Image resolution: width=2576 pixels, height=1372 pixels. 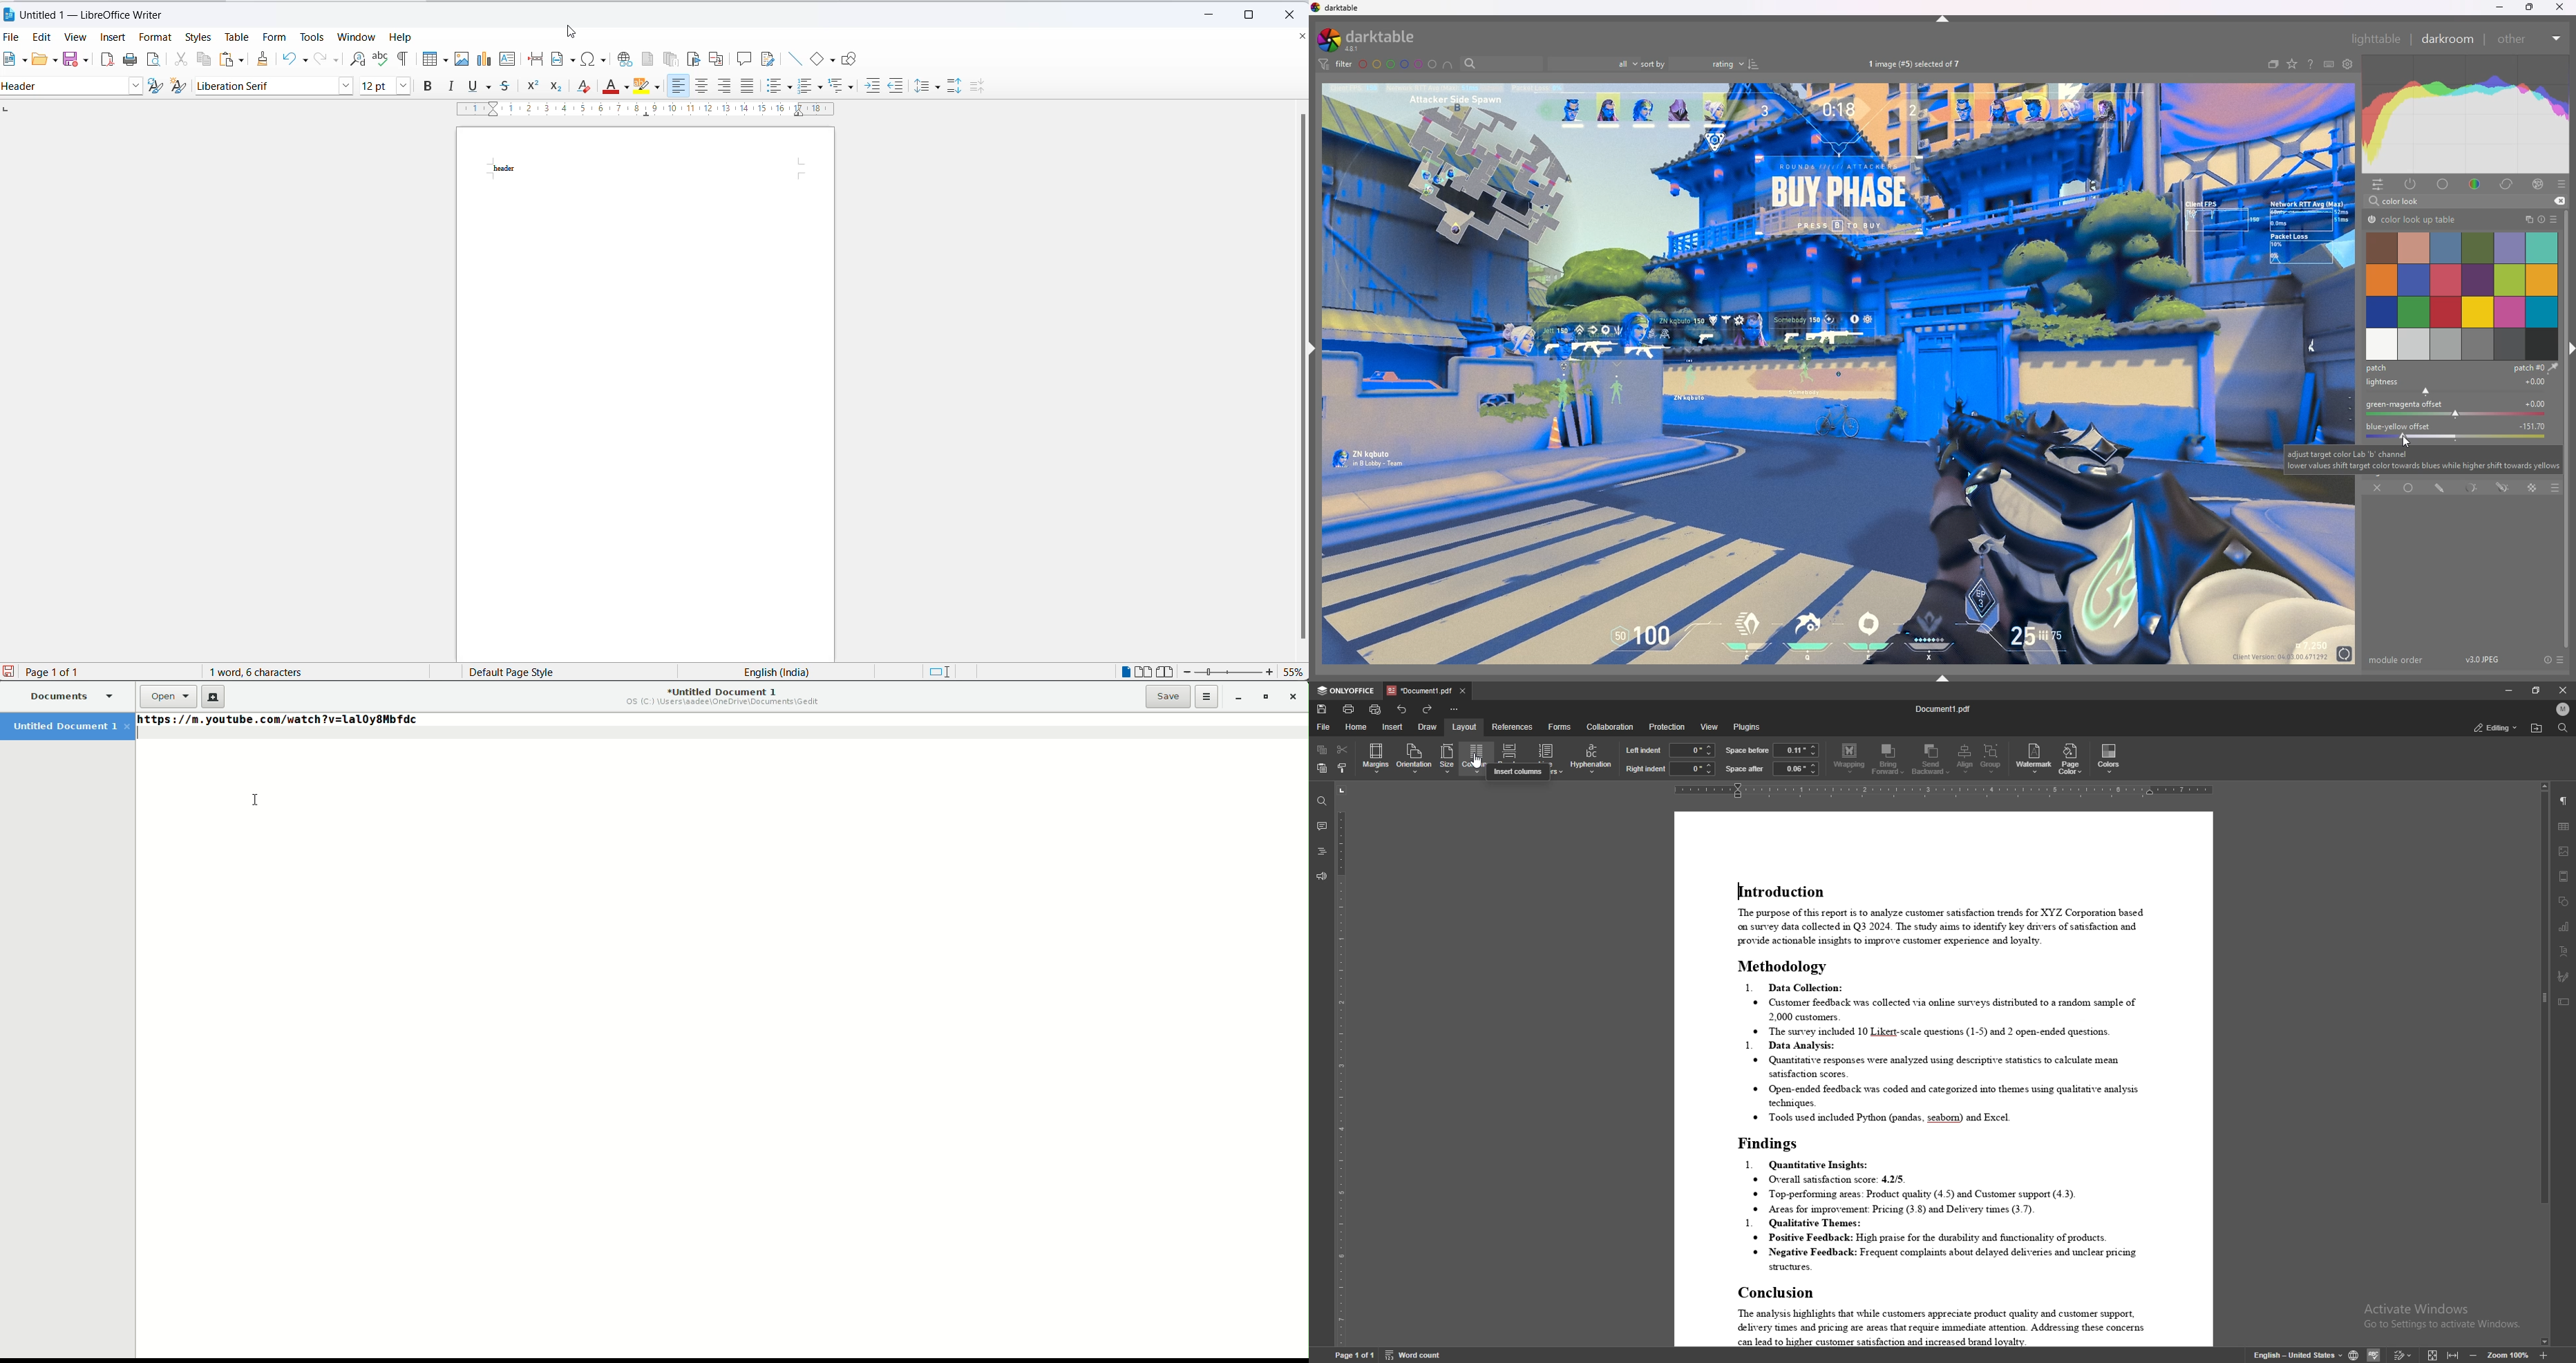 I want to click on color look, so click(x=2404, y=201).